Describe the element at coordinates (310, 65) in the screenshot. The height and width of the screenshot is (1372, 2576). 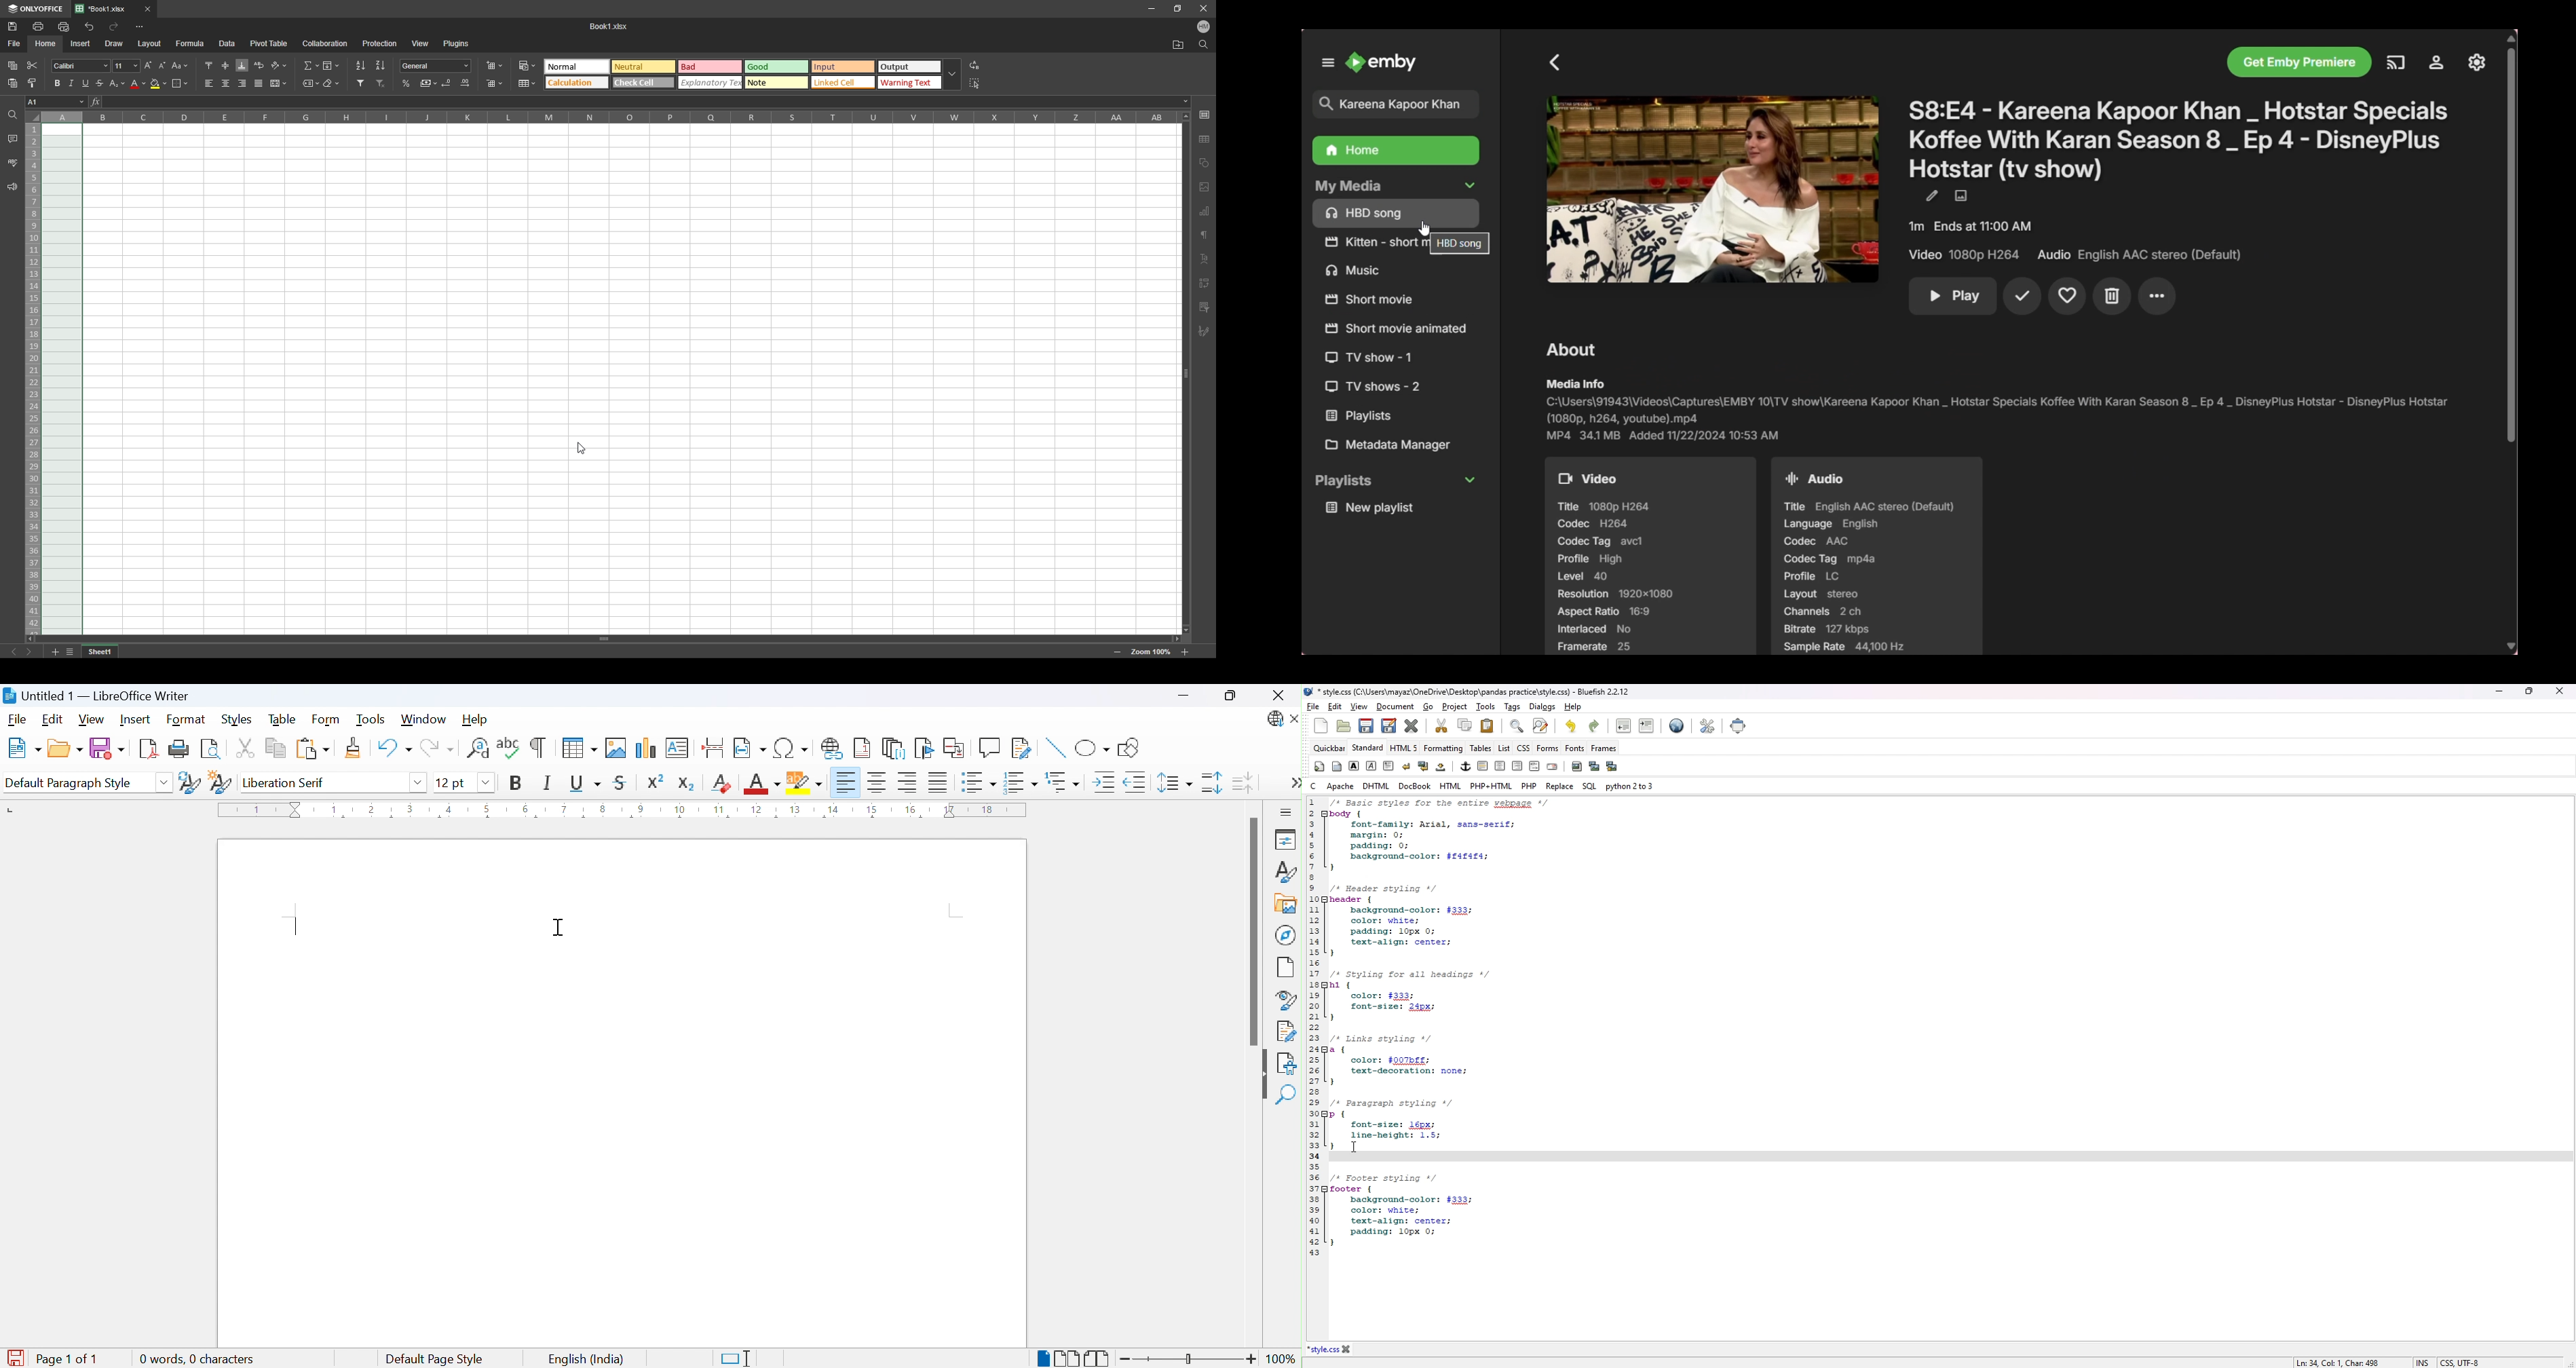
I see `summation` at that location.